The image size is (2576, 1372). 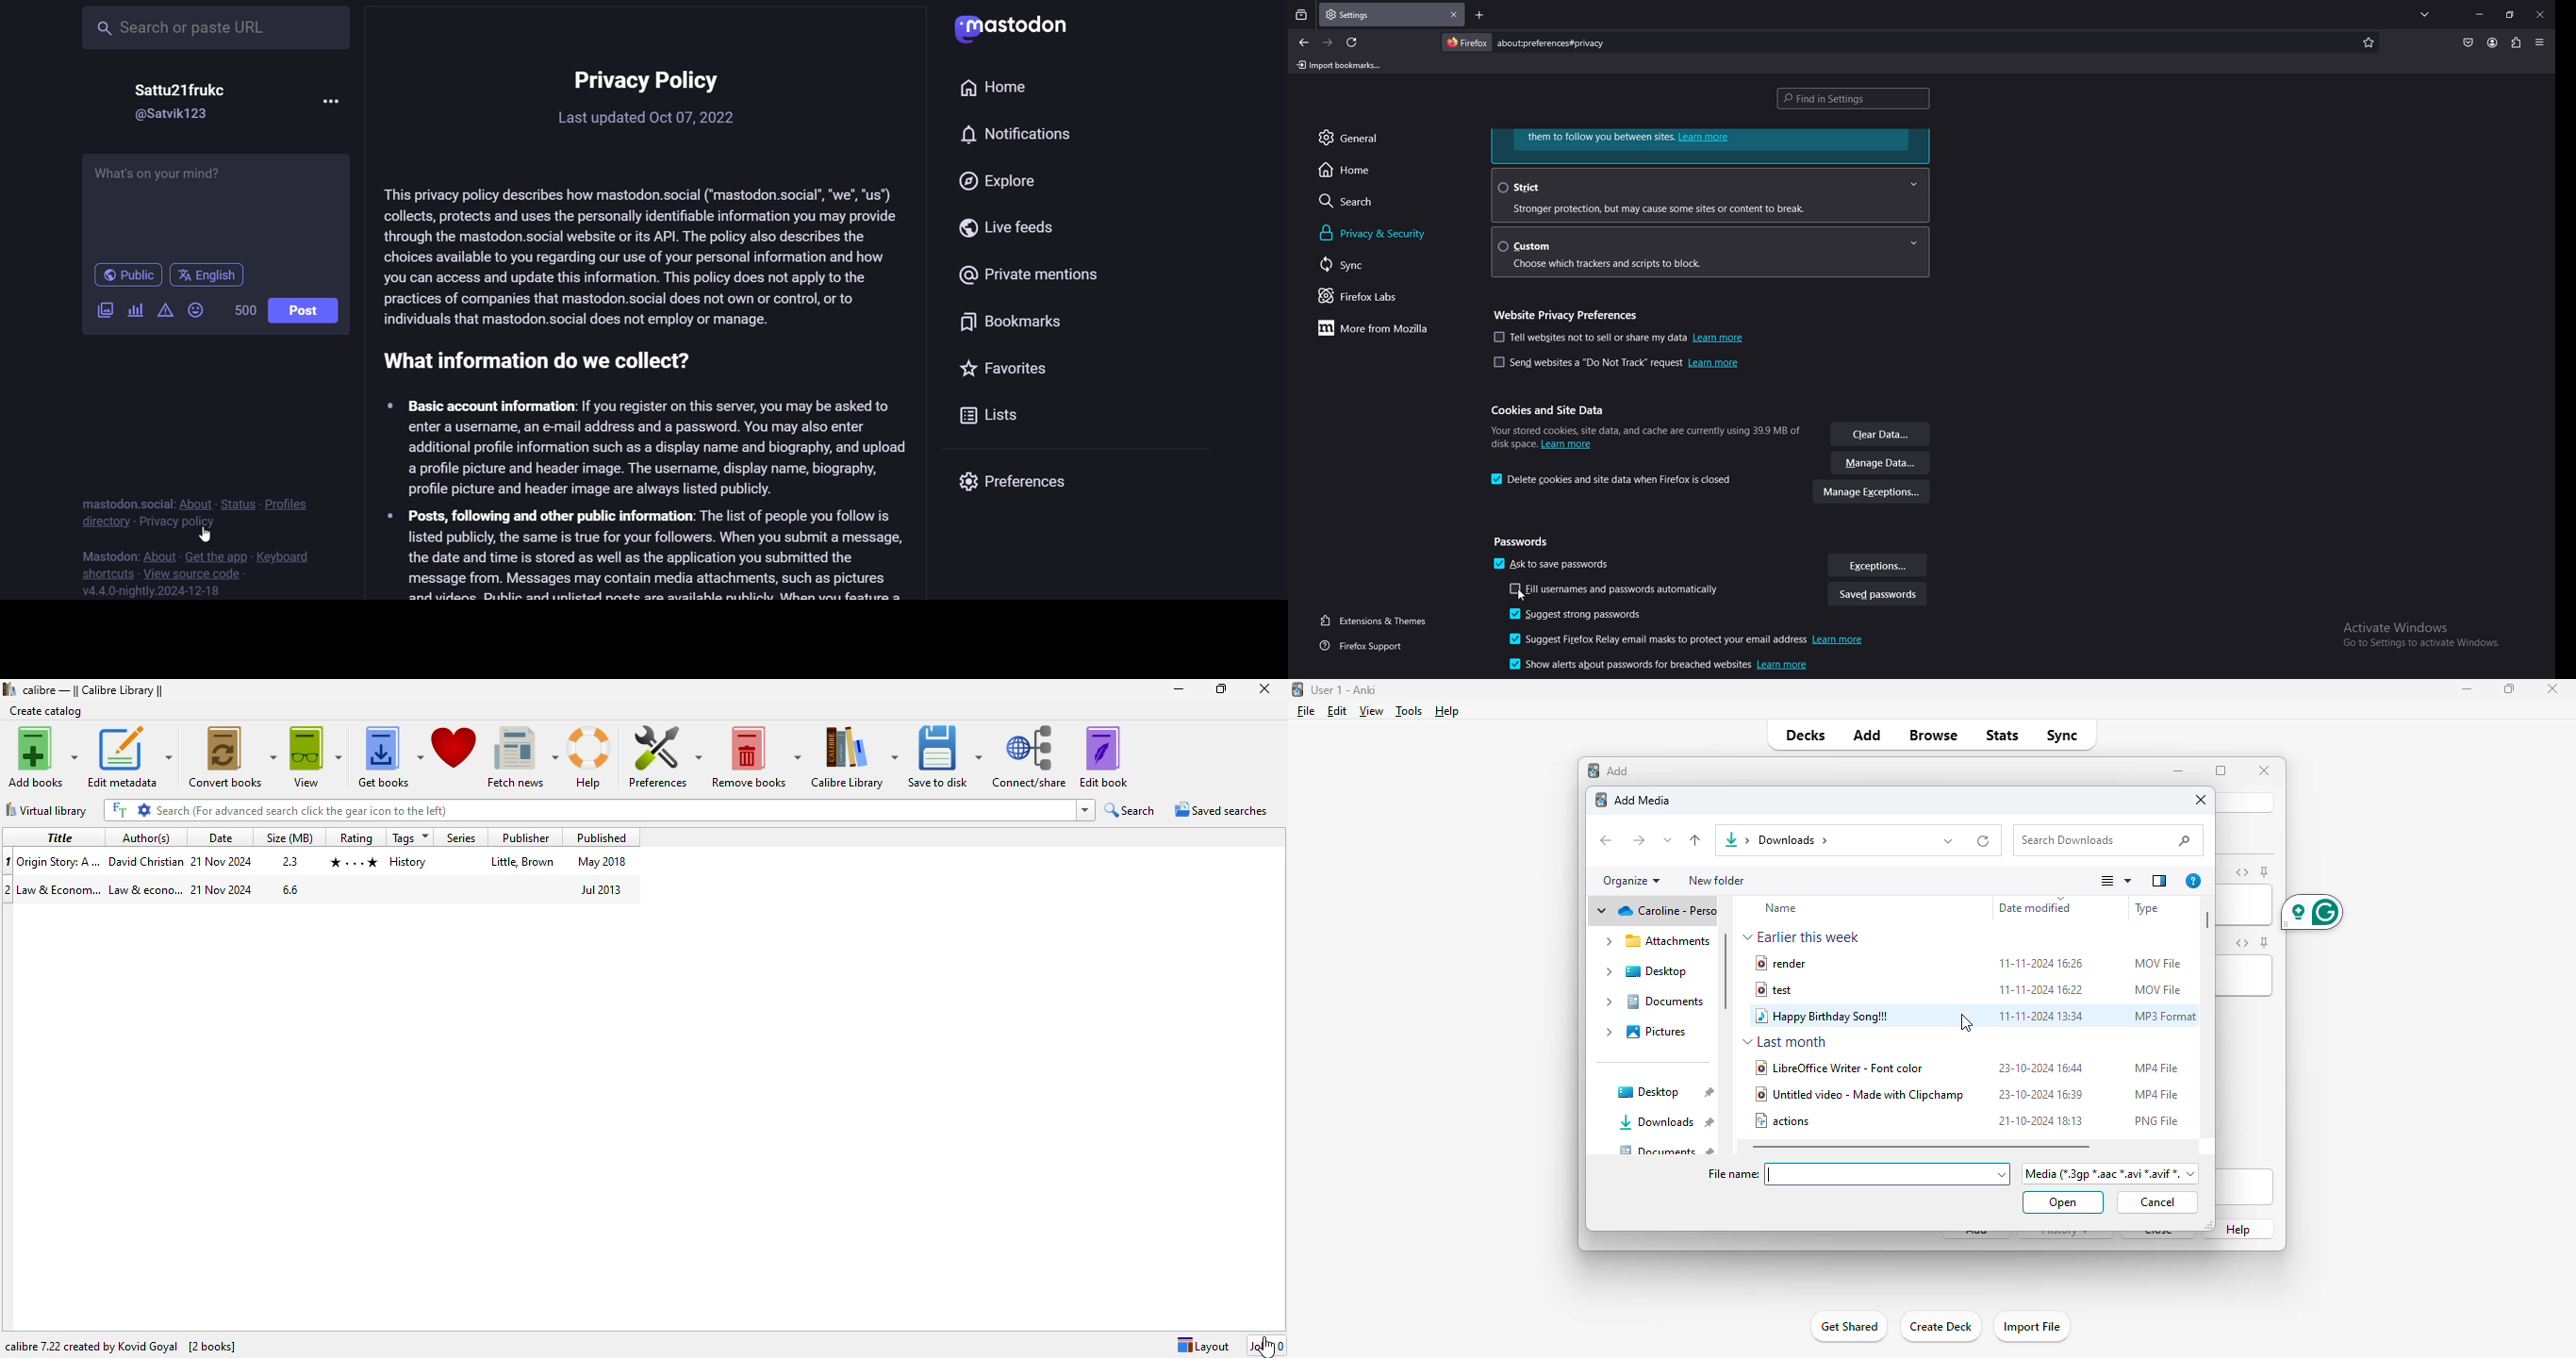 What do you see at coordinates (1643, 801) in the screenshot?
I see `add media` at bounding box center [1643, 801].